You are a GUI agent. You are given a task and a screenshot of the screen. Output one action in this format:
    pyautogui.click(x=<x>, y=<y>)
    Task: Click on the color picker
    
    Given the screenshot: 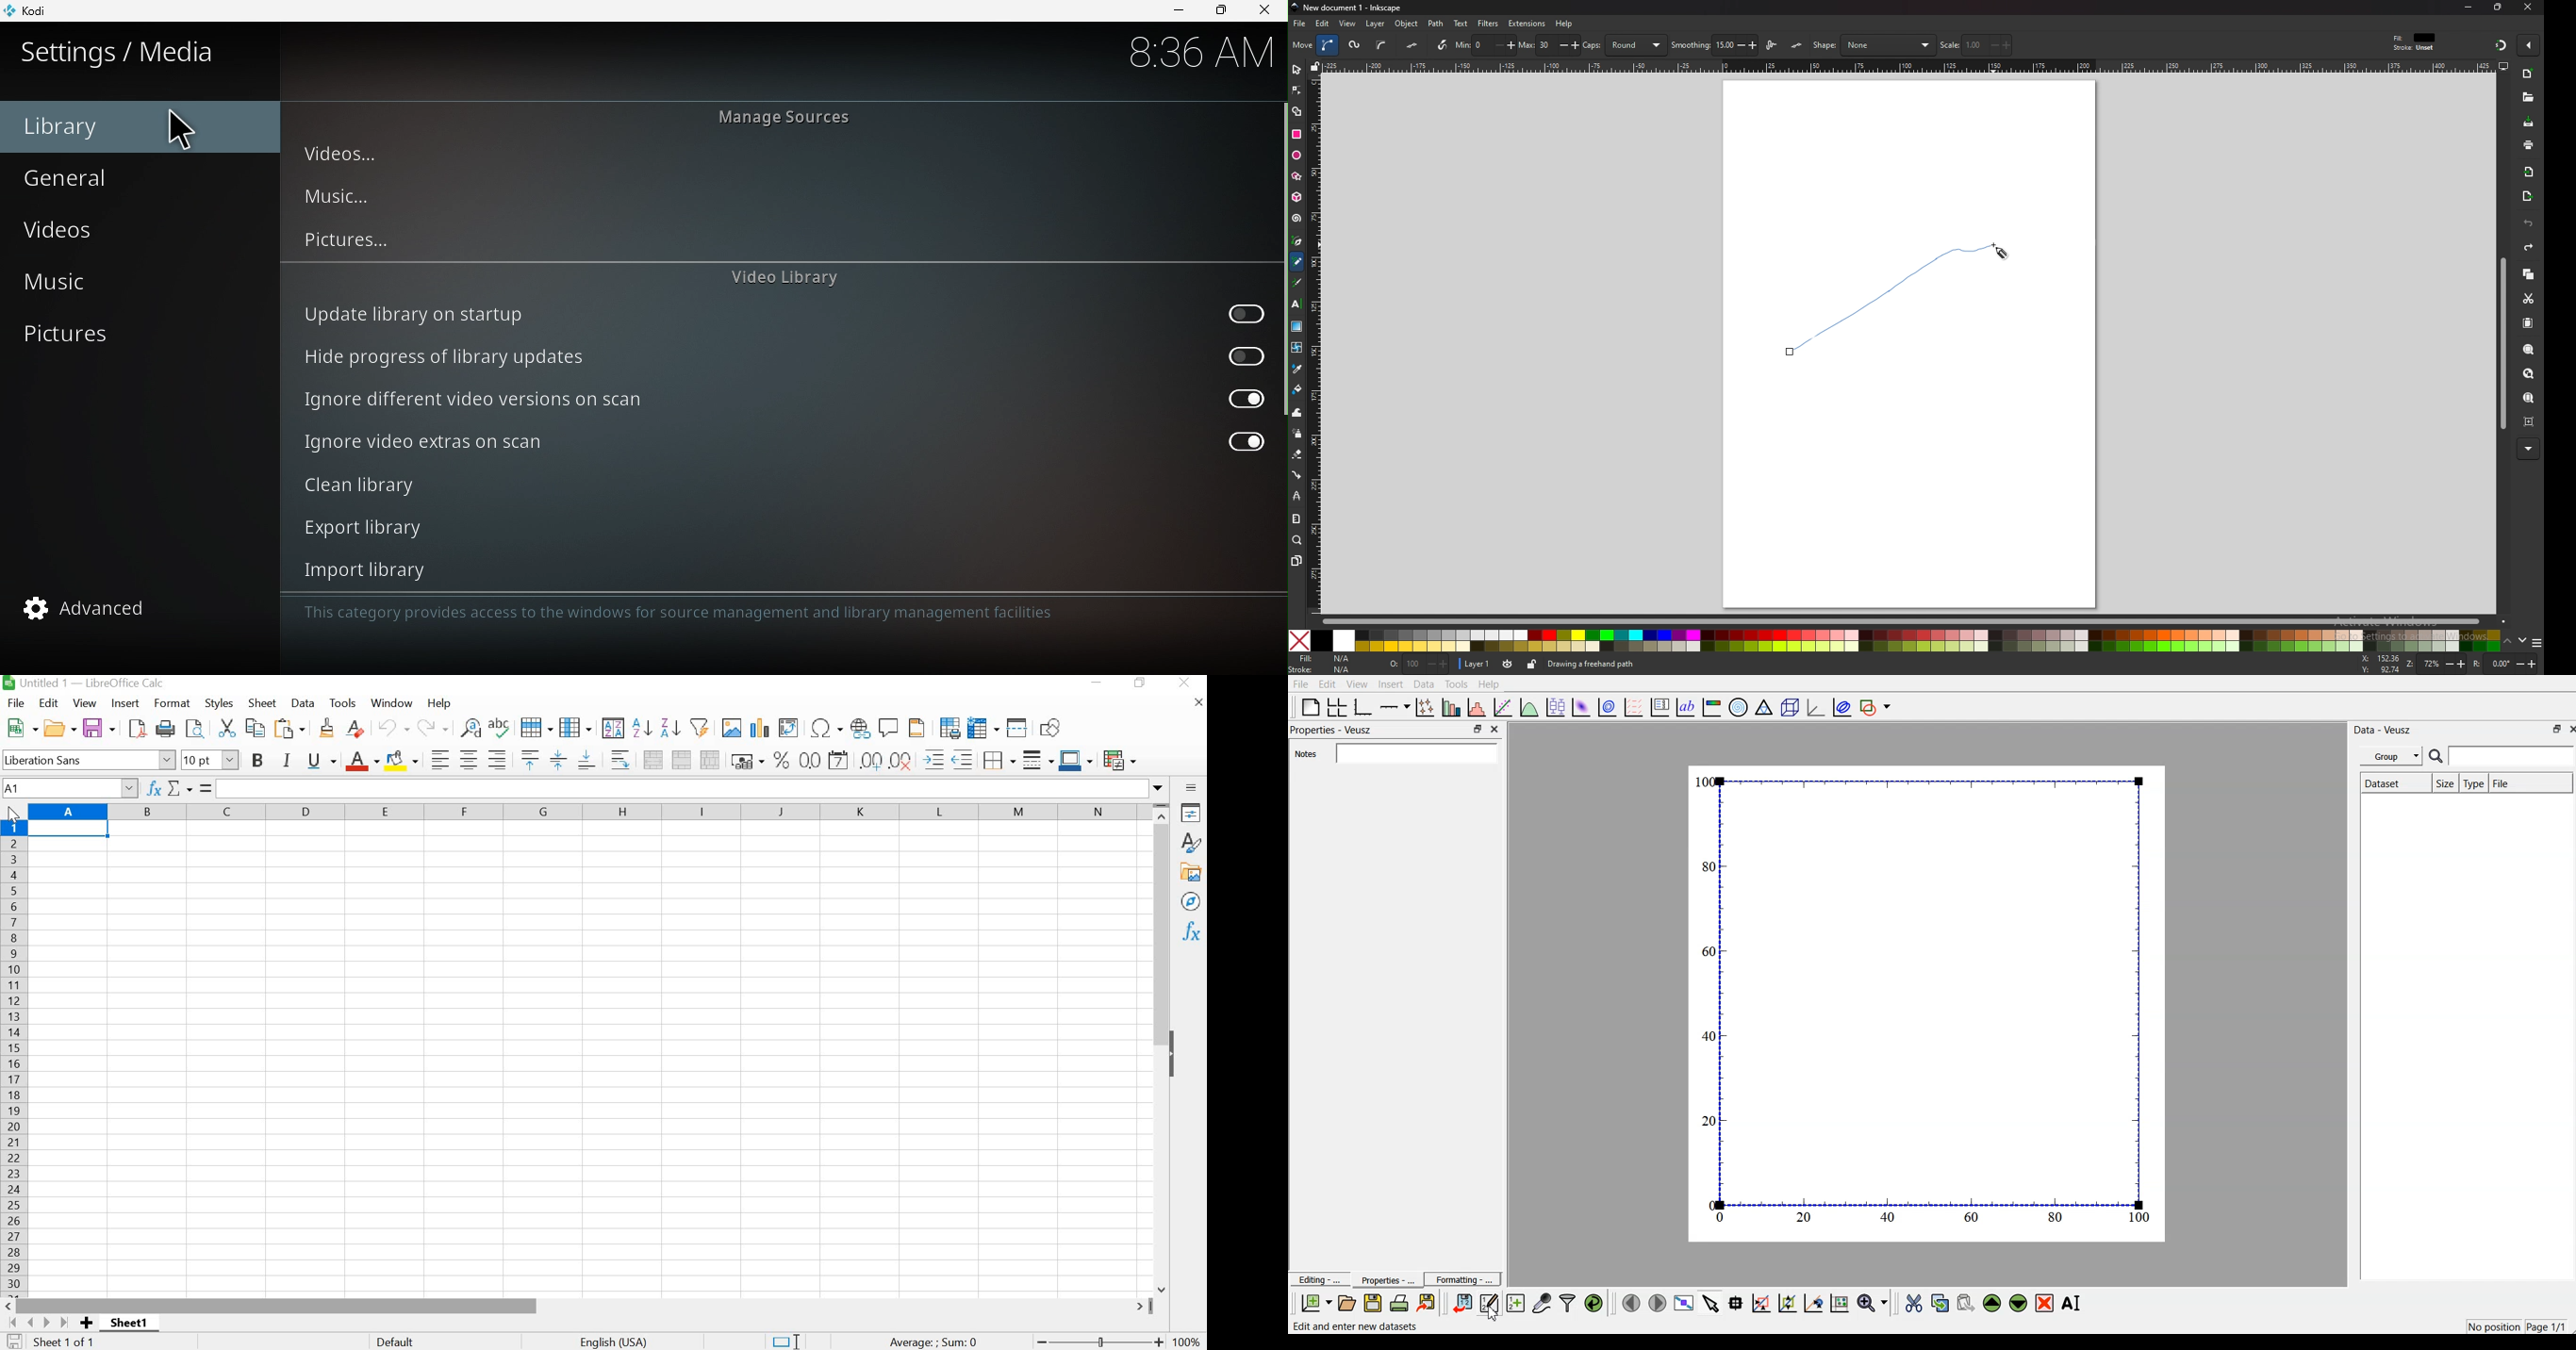 What is the action you would take?
    pyautogui.click(x=1297, y=368)
    